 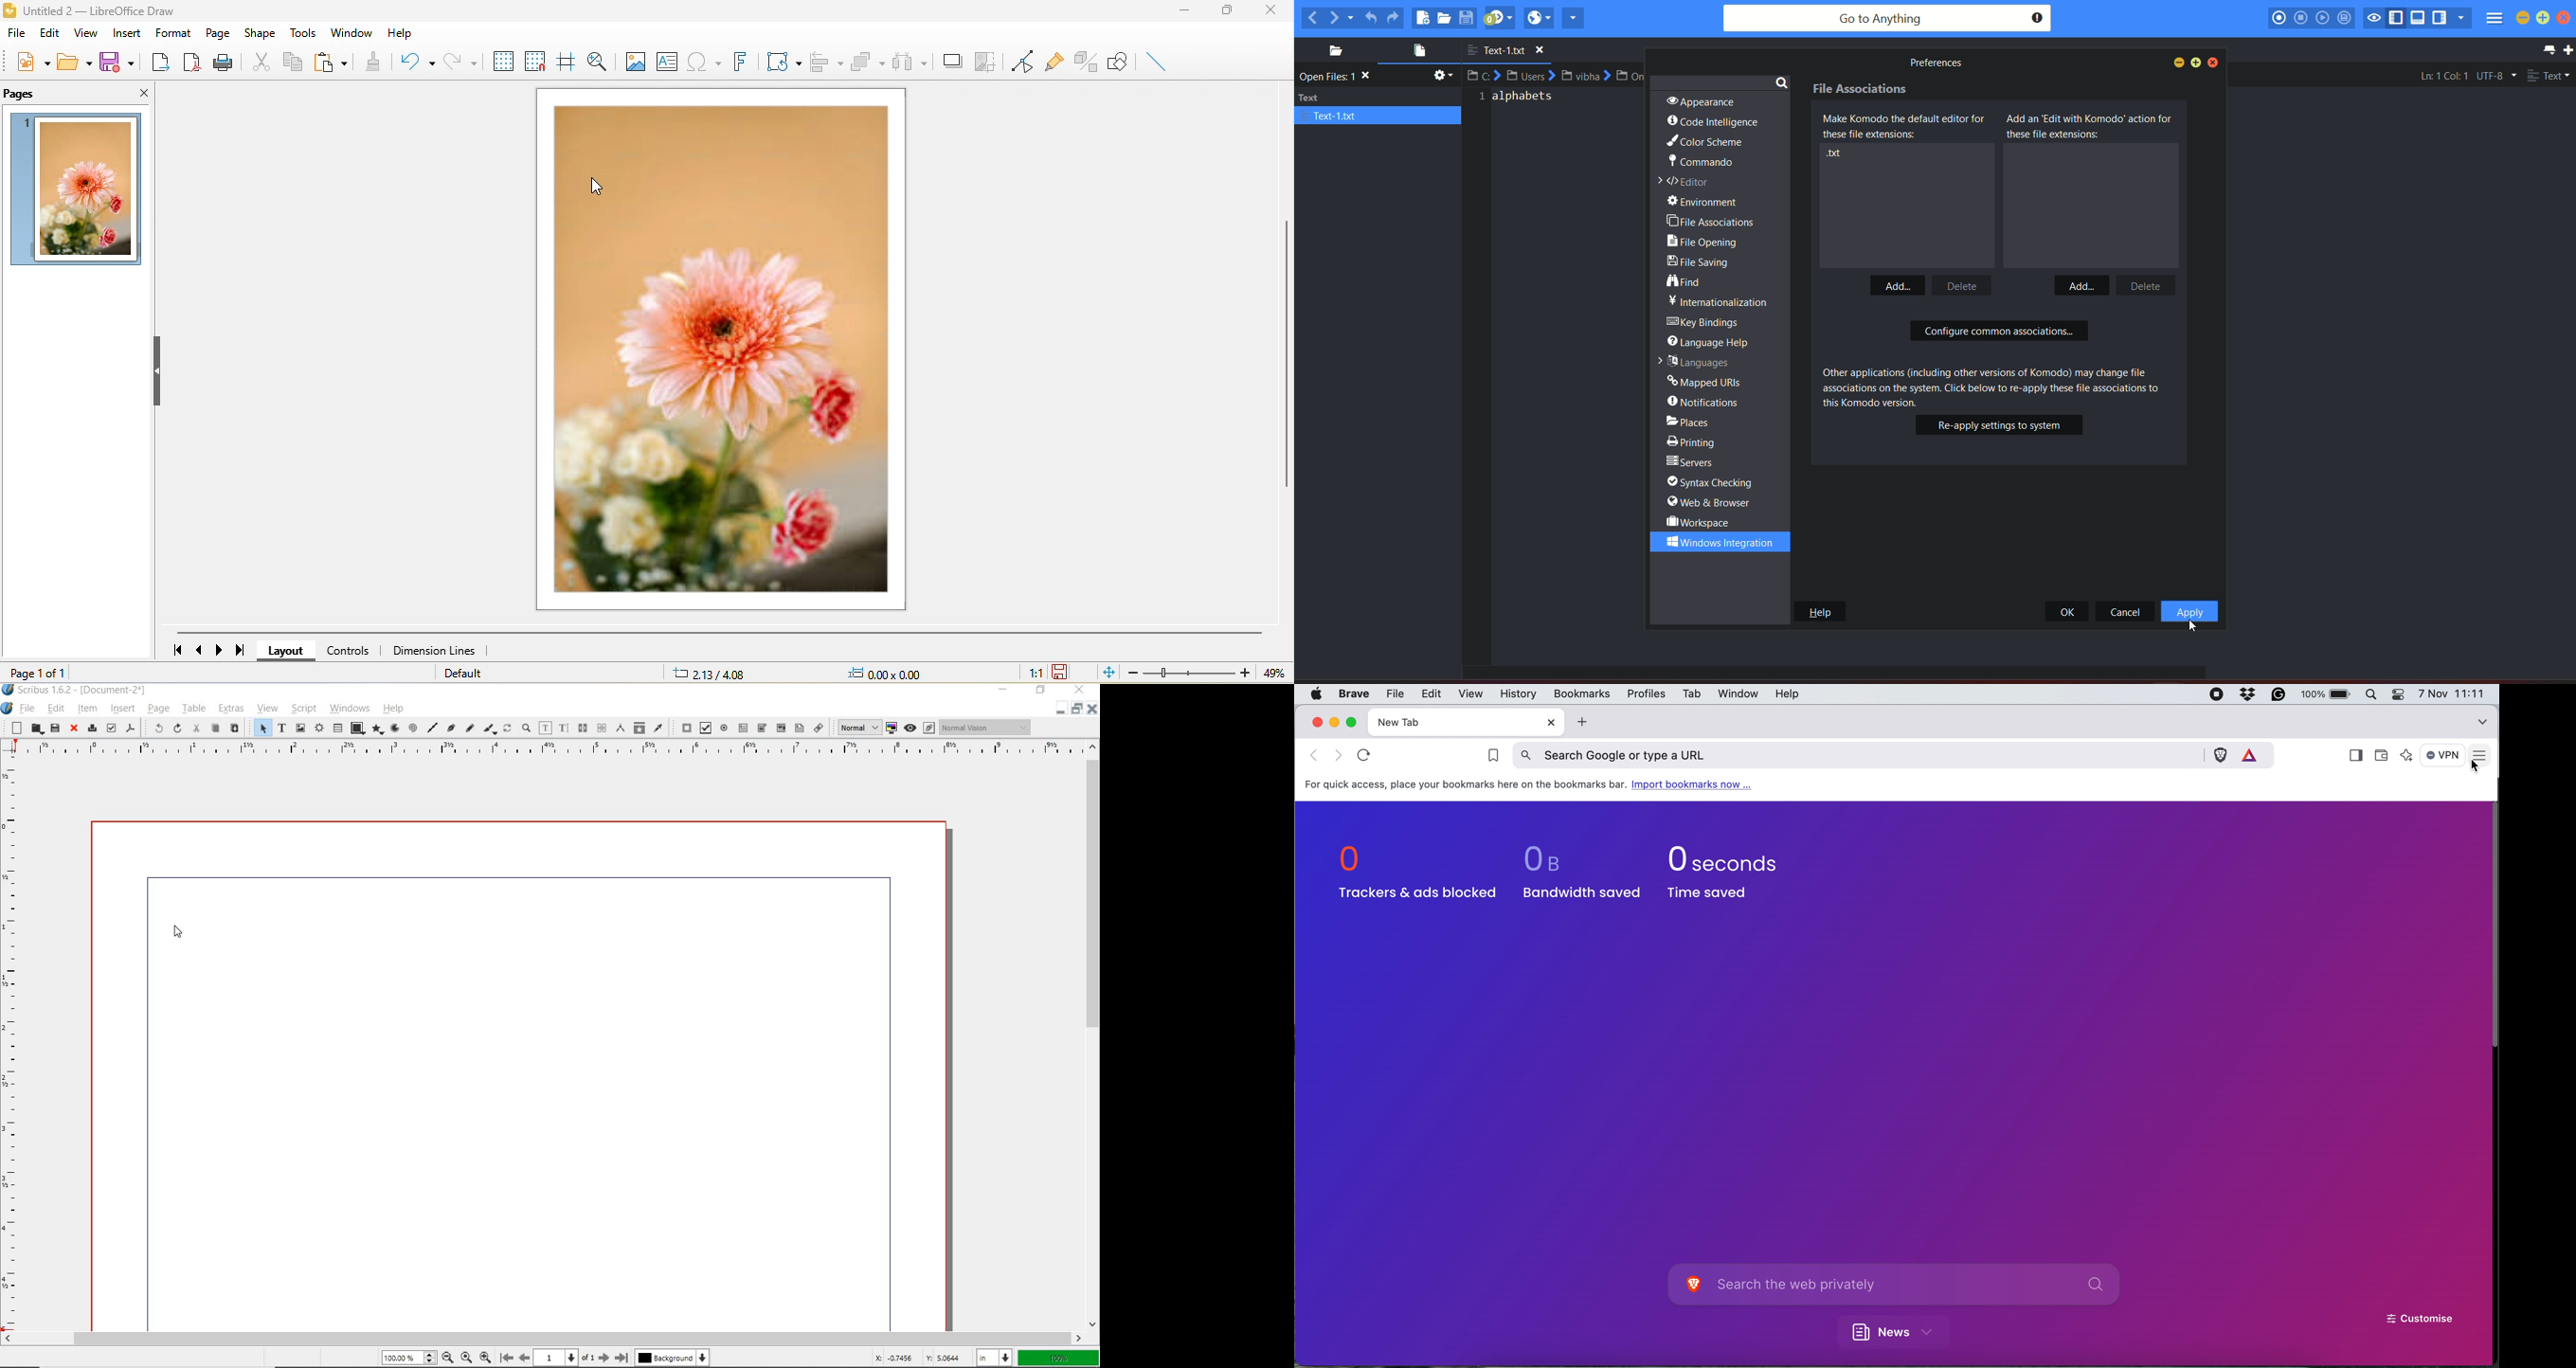 I want to click on file name, so click(x=1511, y=51).